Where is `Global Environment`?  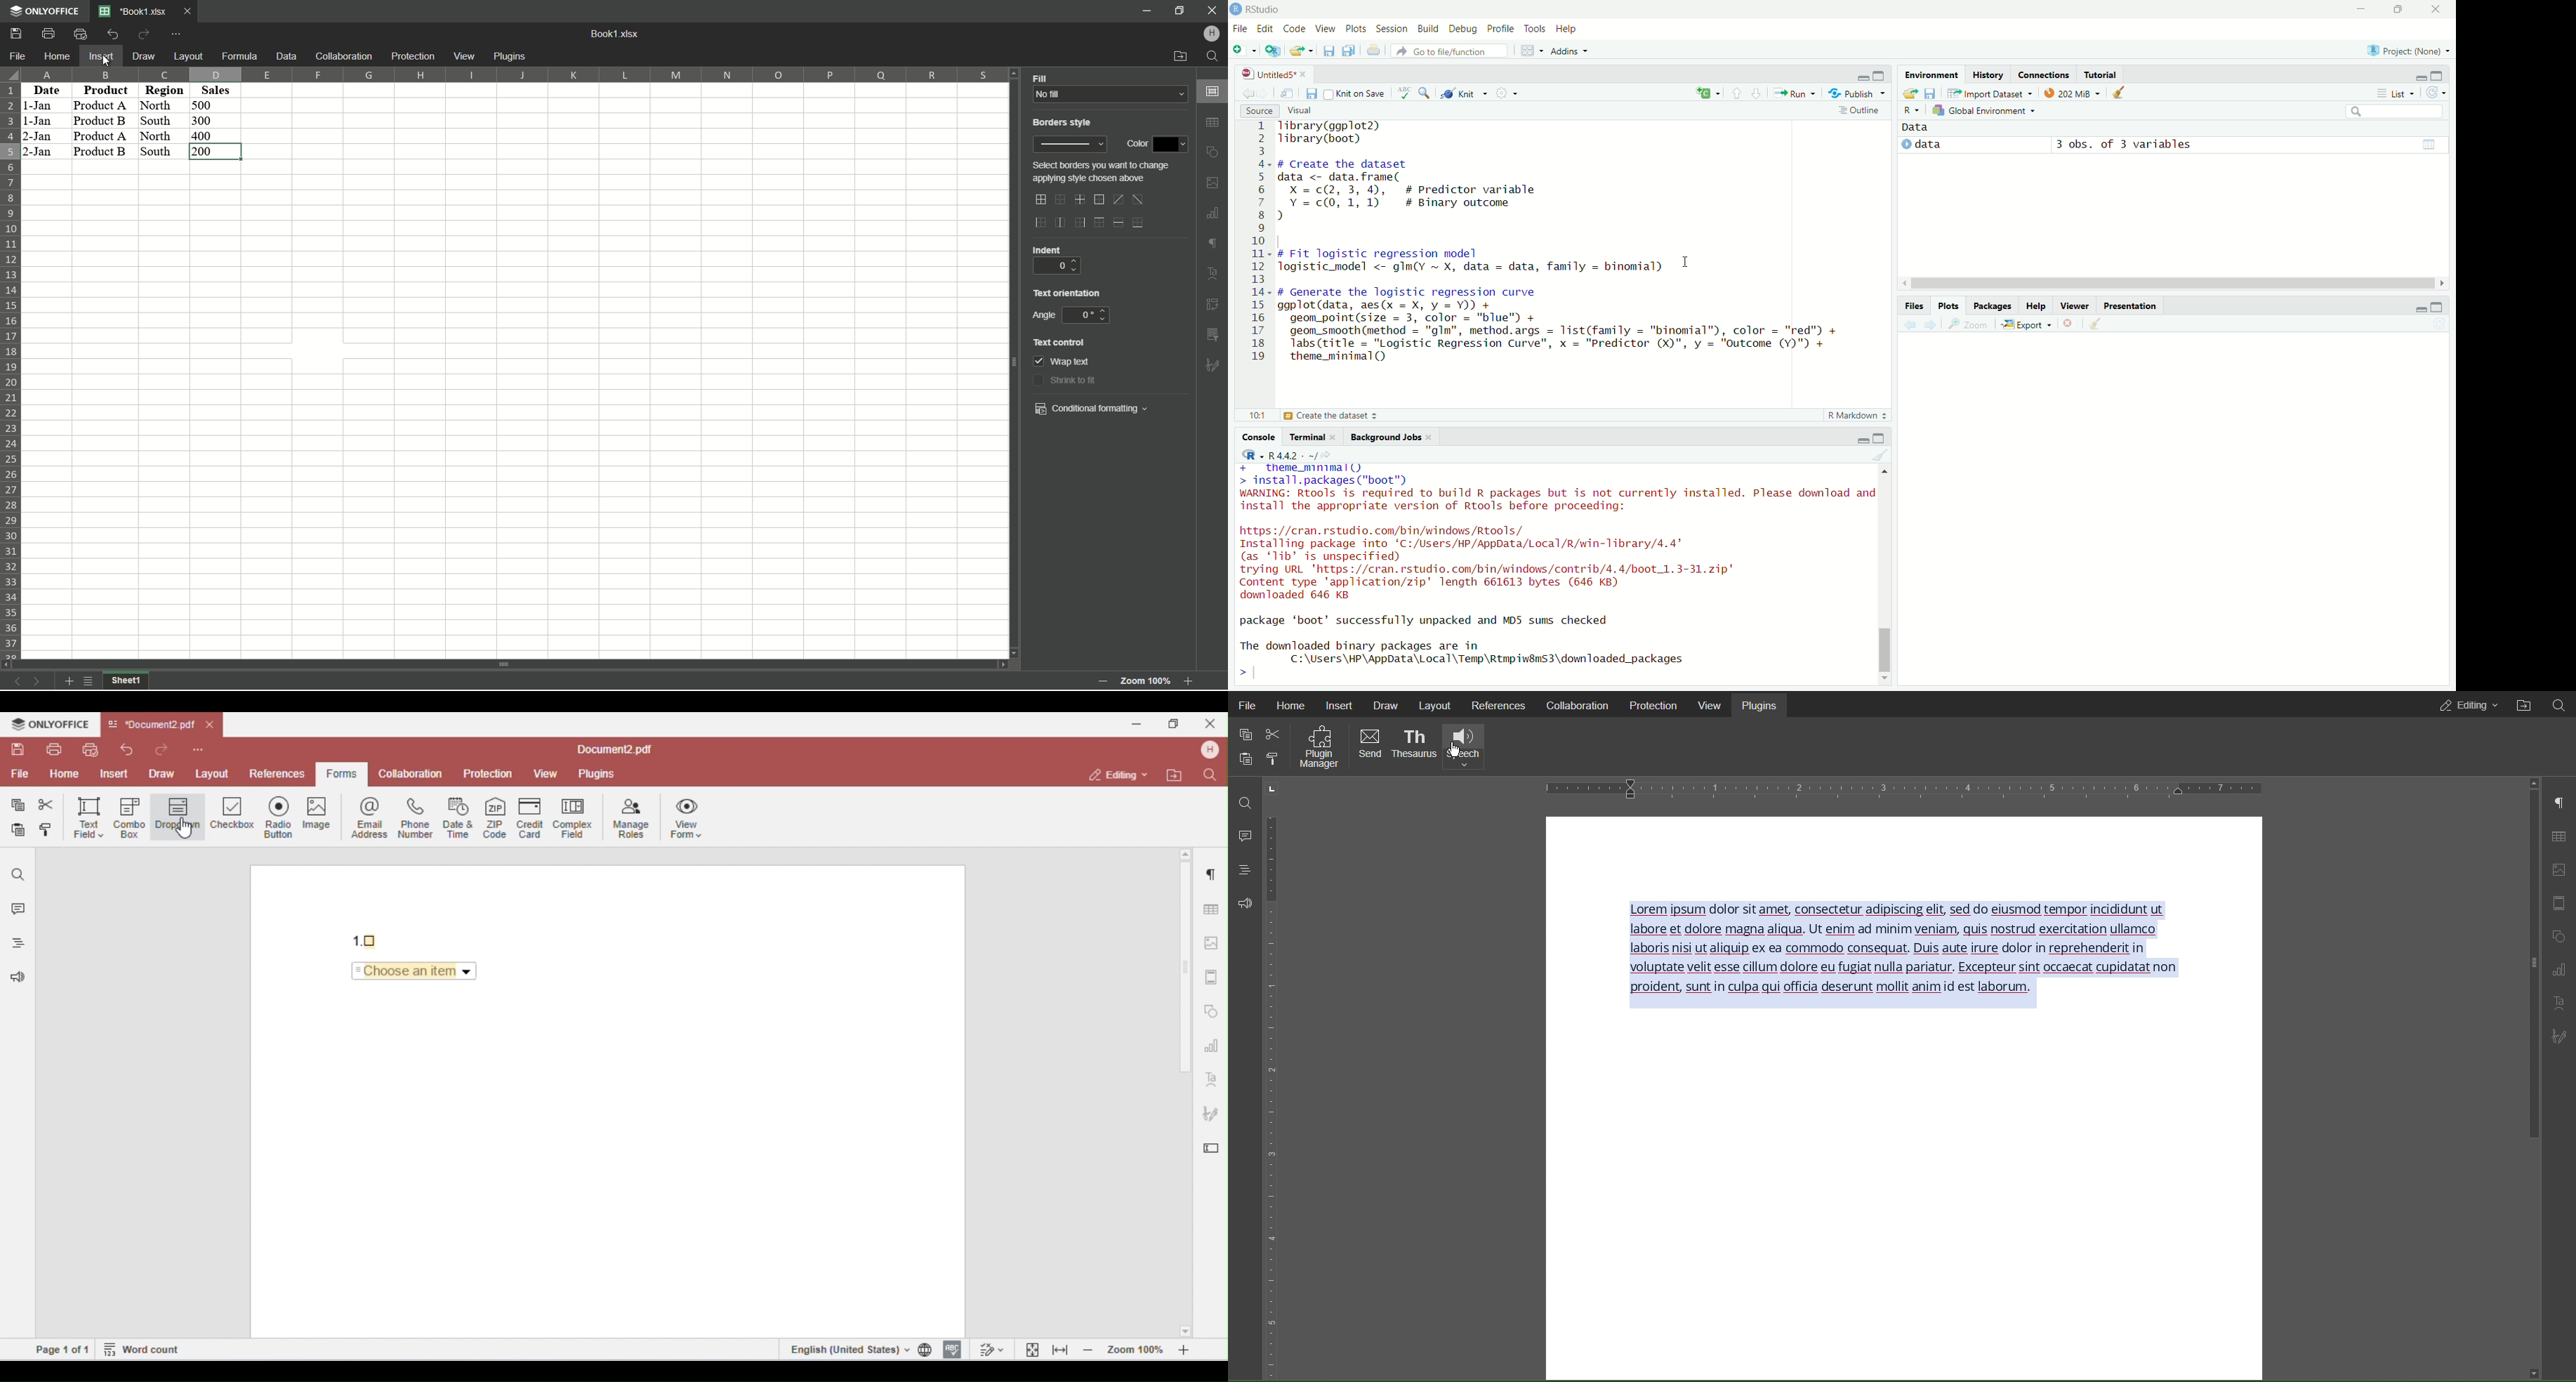
Global Environment is located at coordinates (1983, 110).